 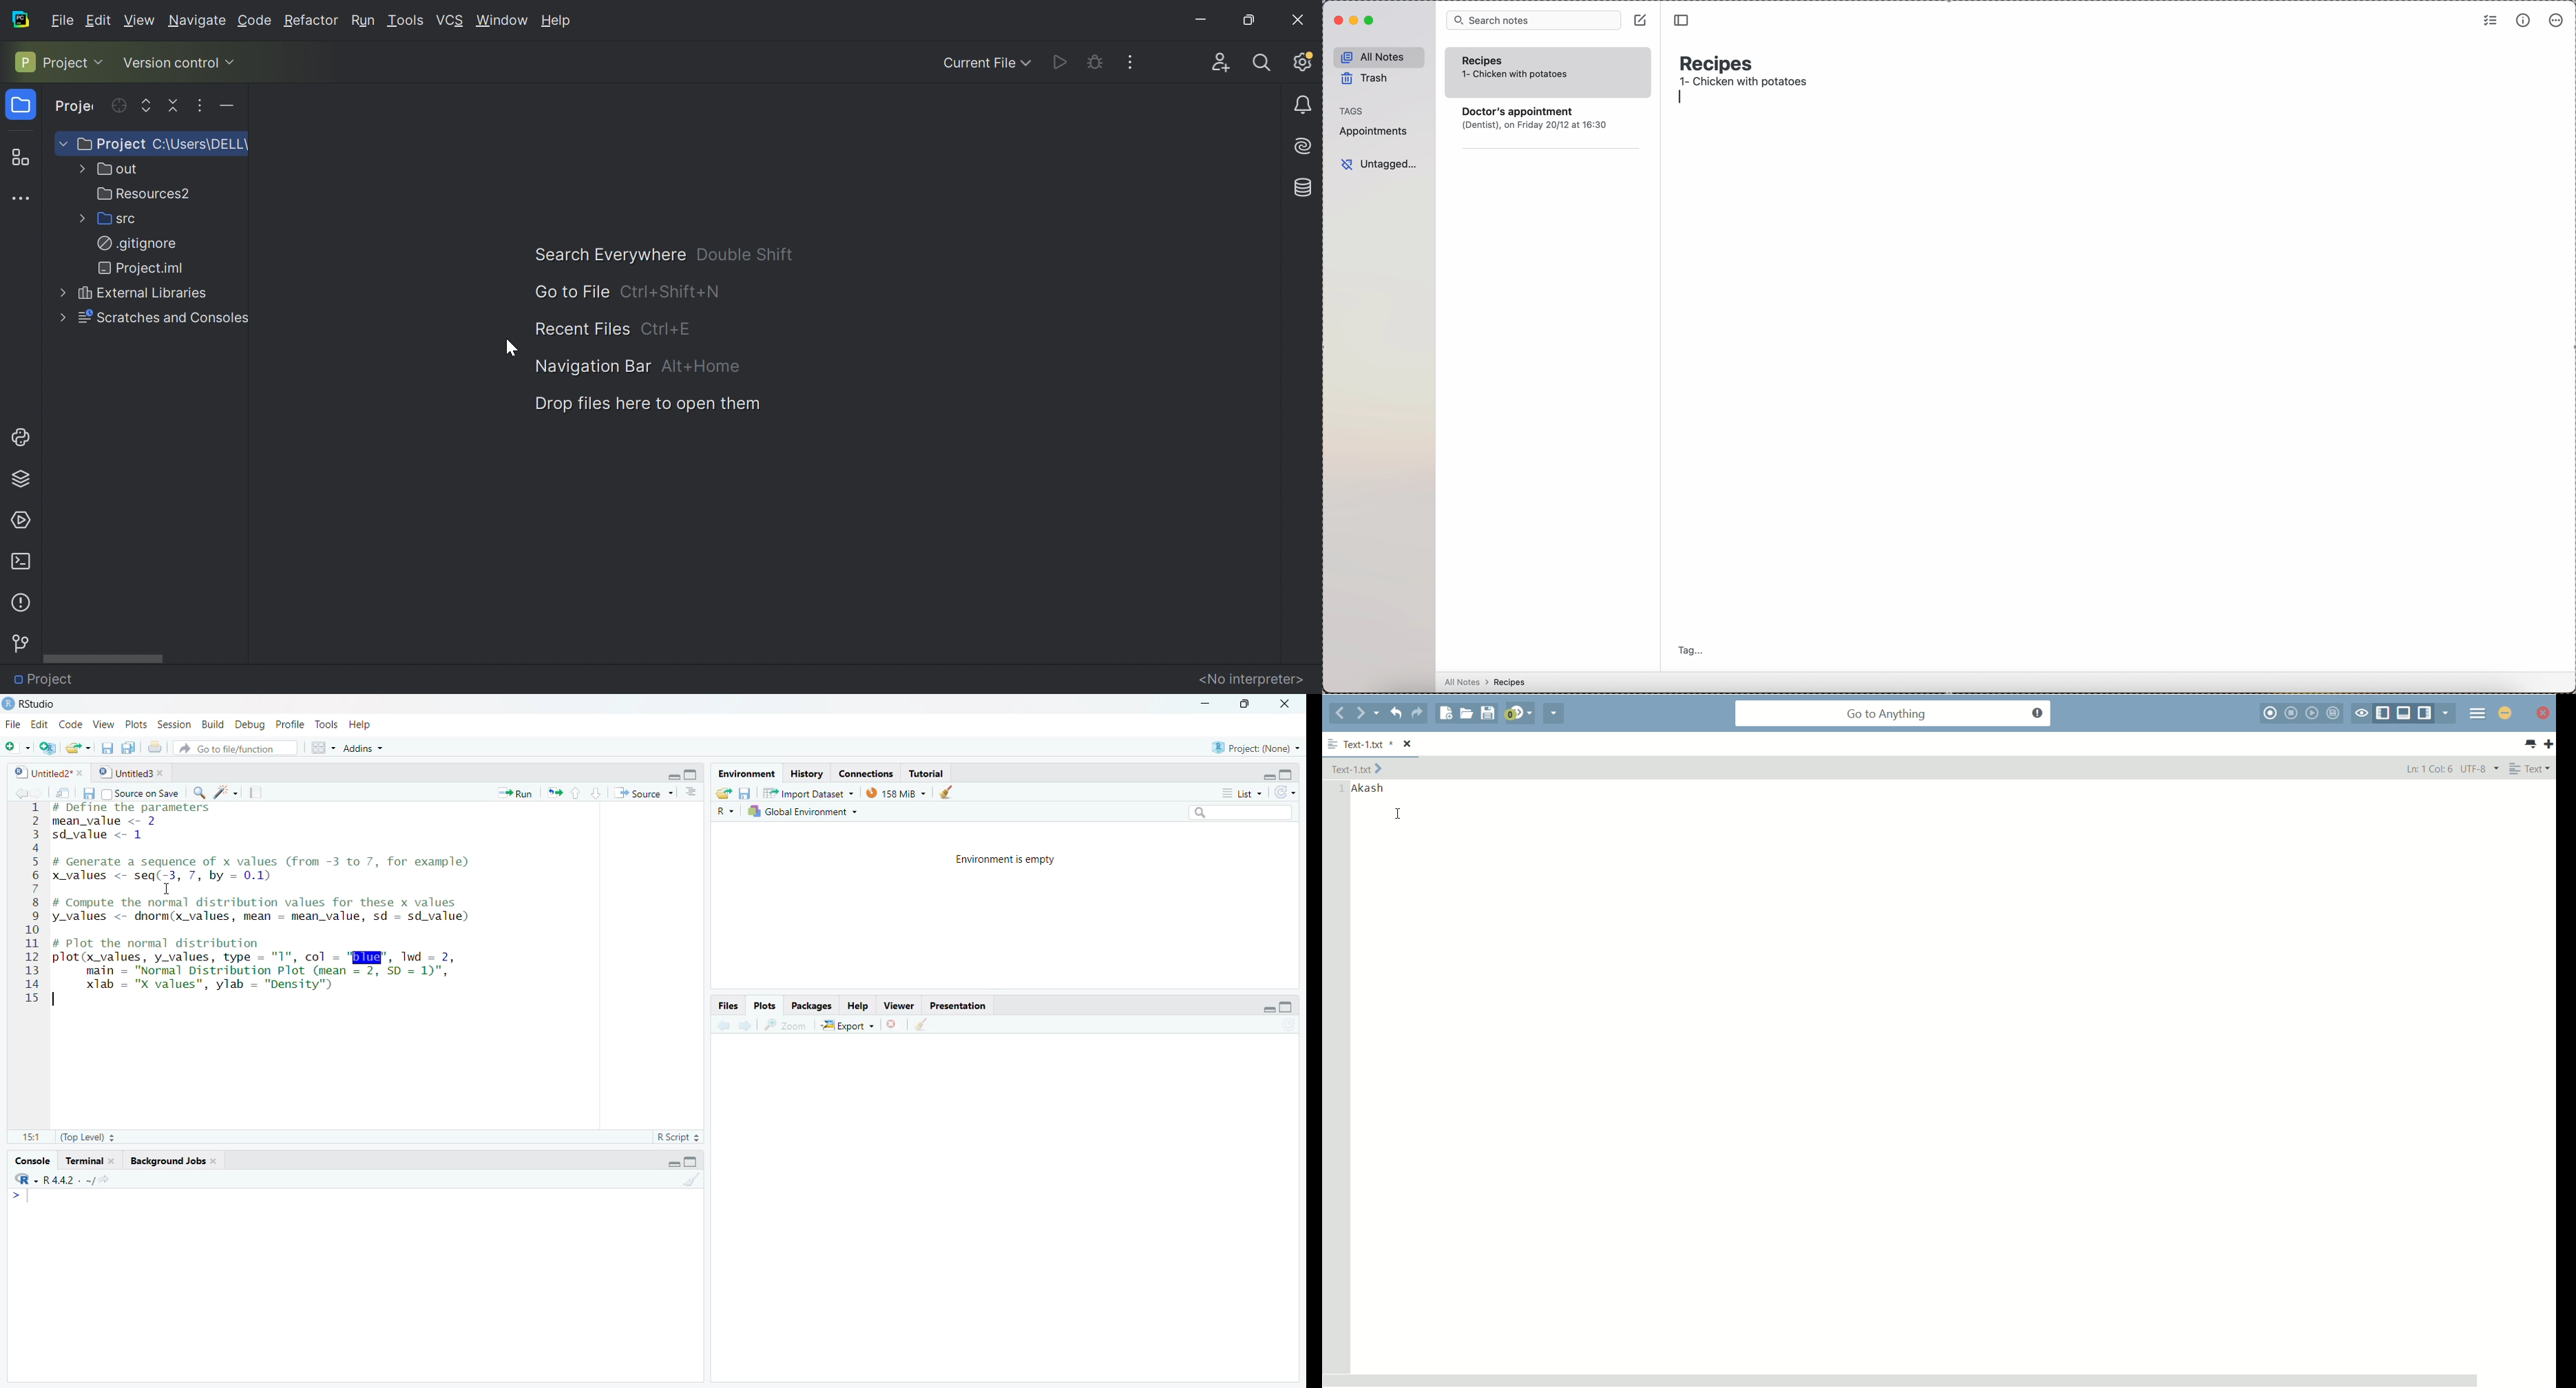 What do you see at coordinates (689, 1159) in the screenshot?
I see `maximize/minimize` at bounding box center [689, 1159].